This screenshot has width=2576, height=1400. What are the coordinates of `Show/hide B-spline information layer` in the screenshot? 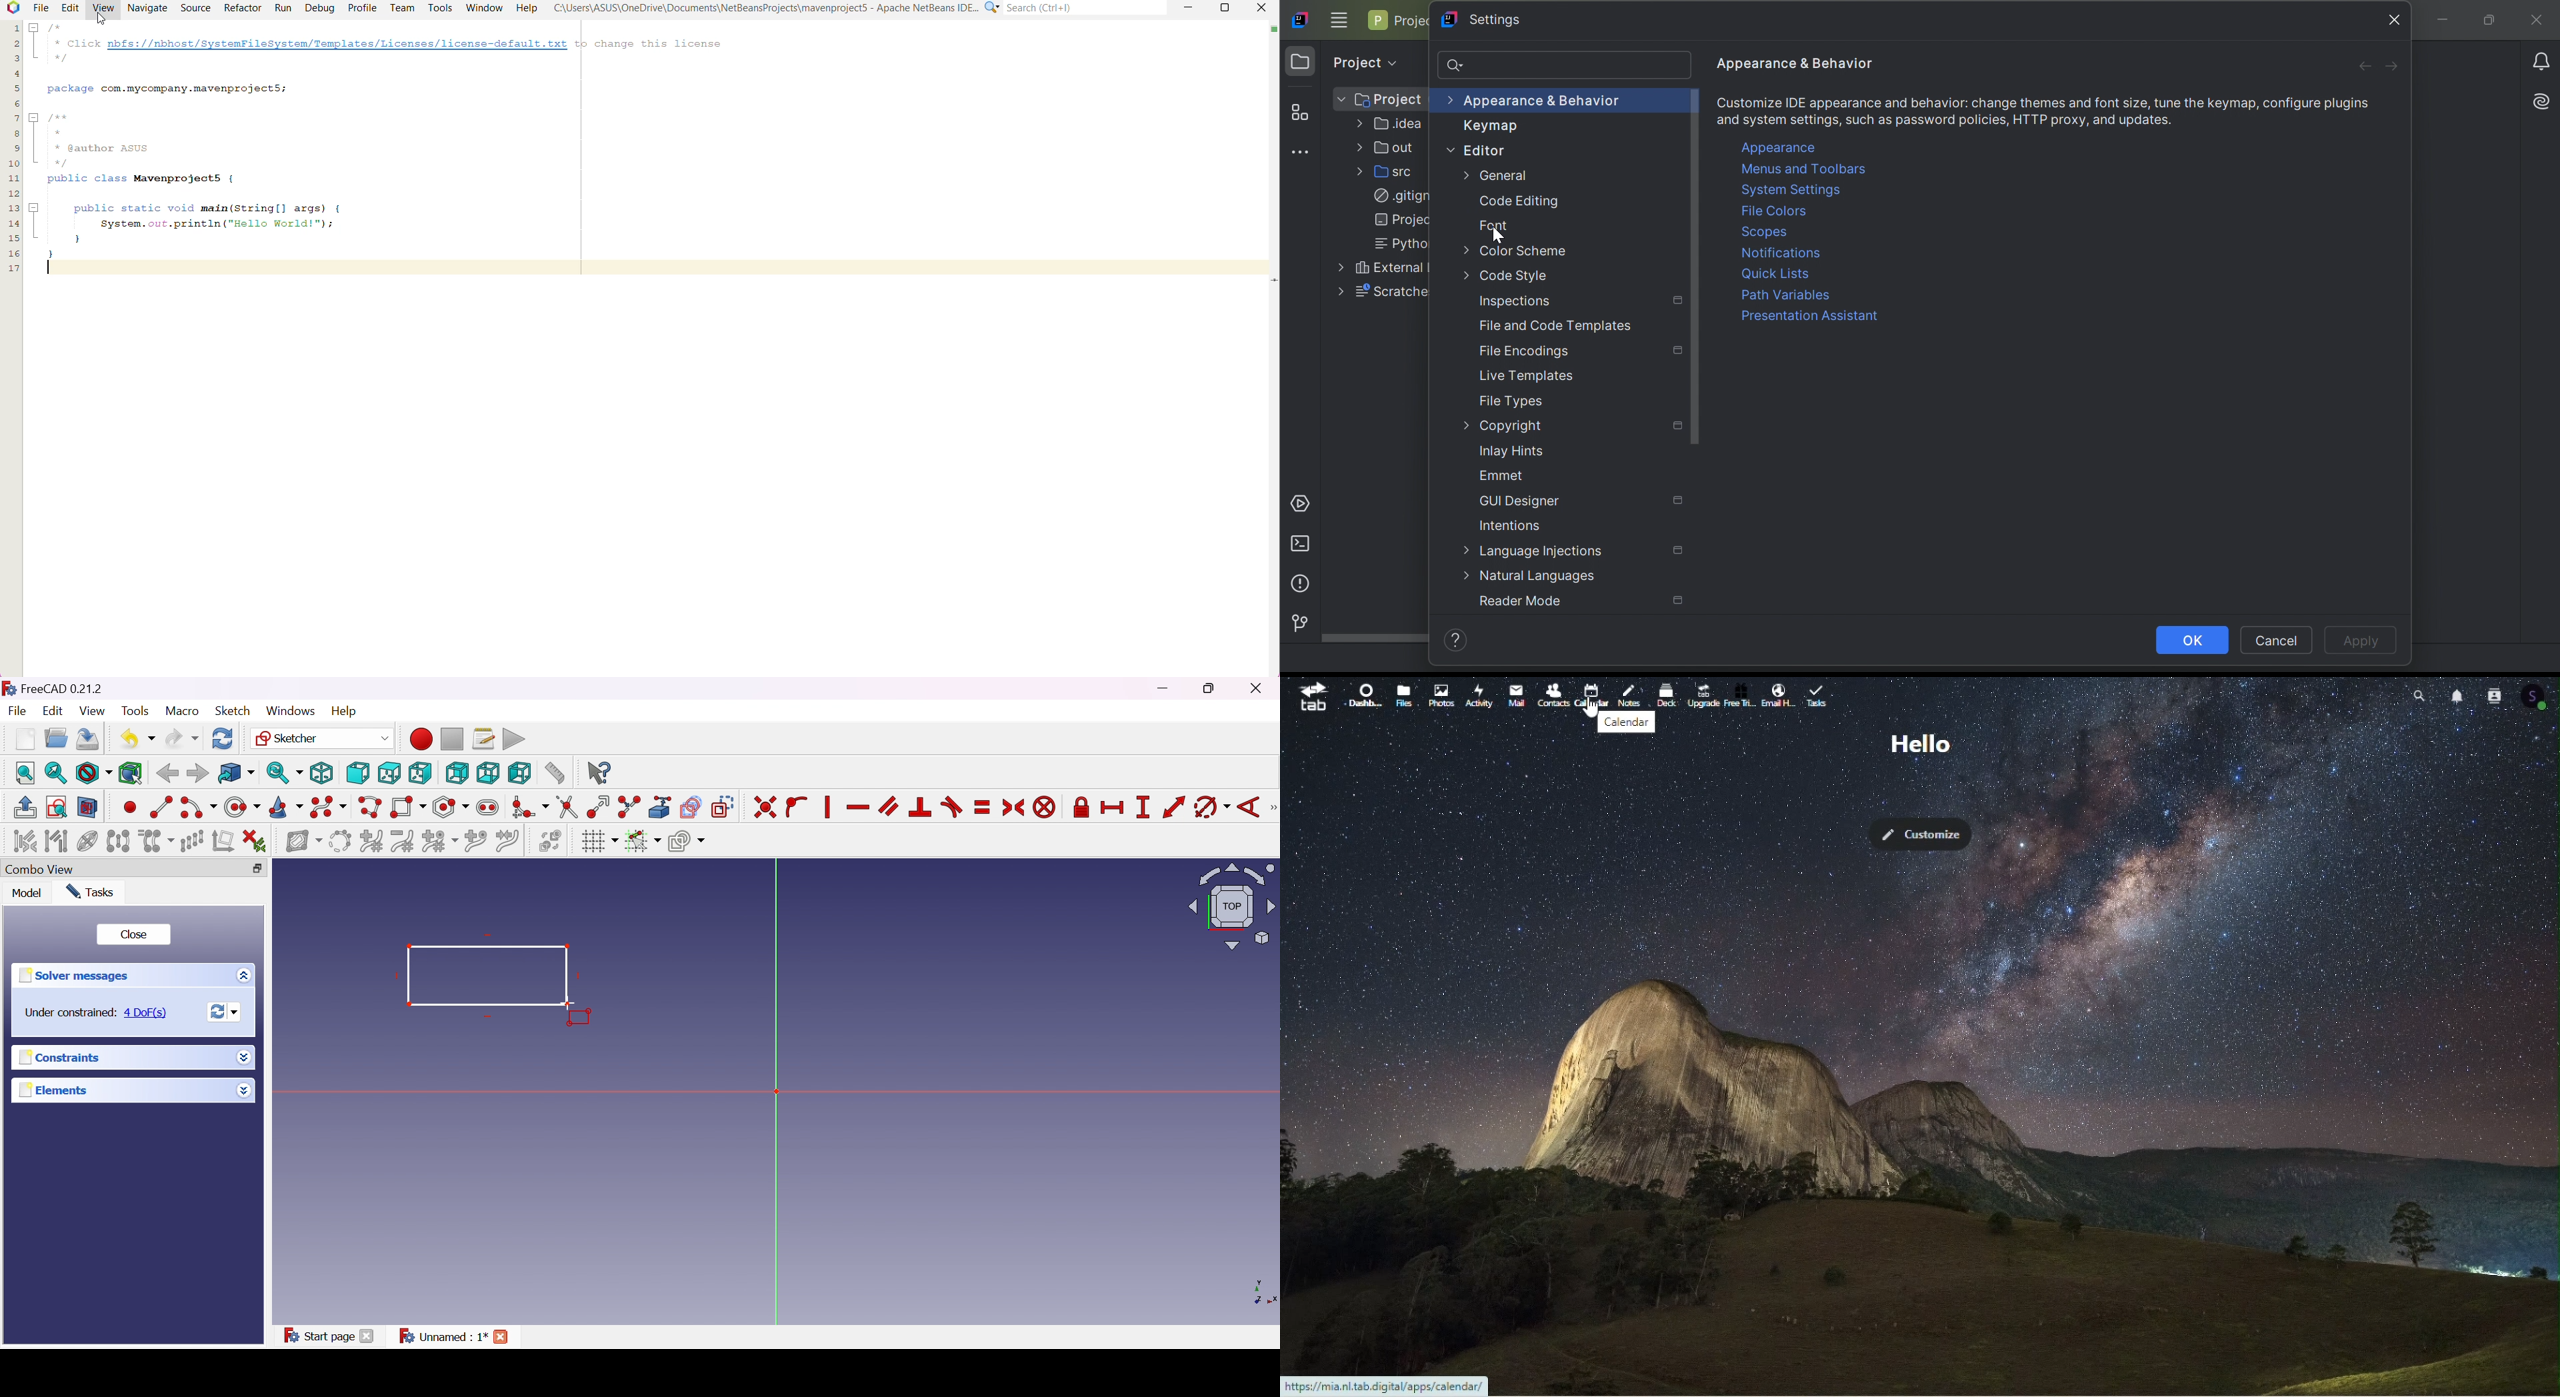 It's located at (304, 842).